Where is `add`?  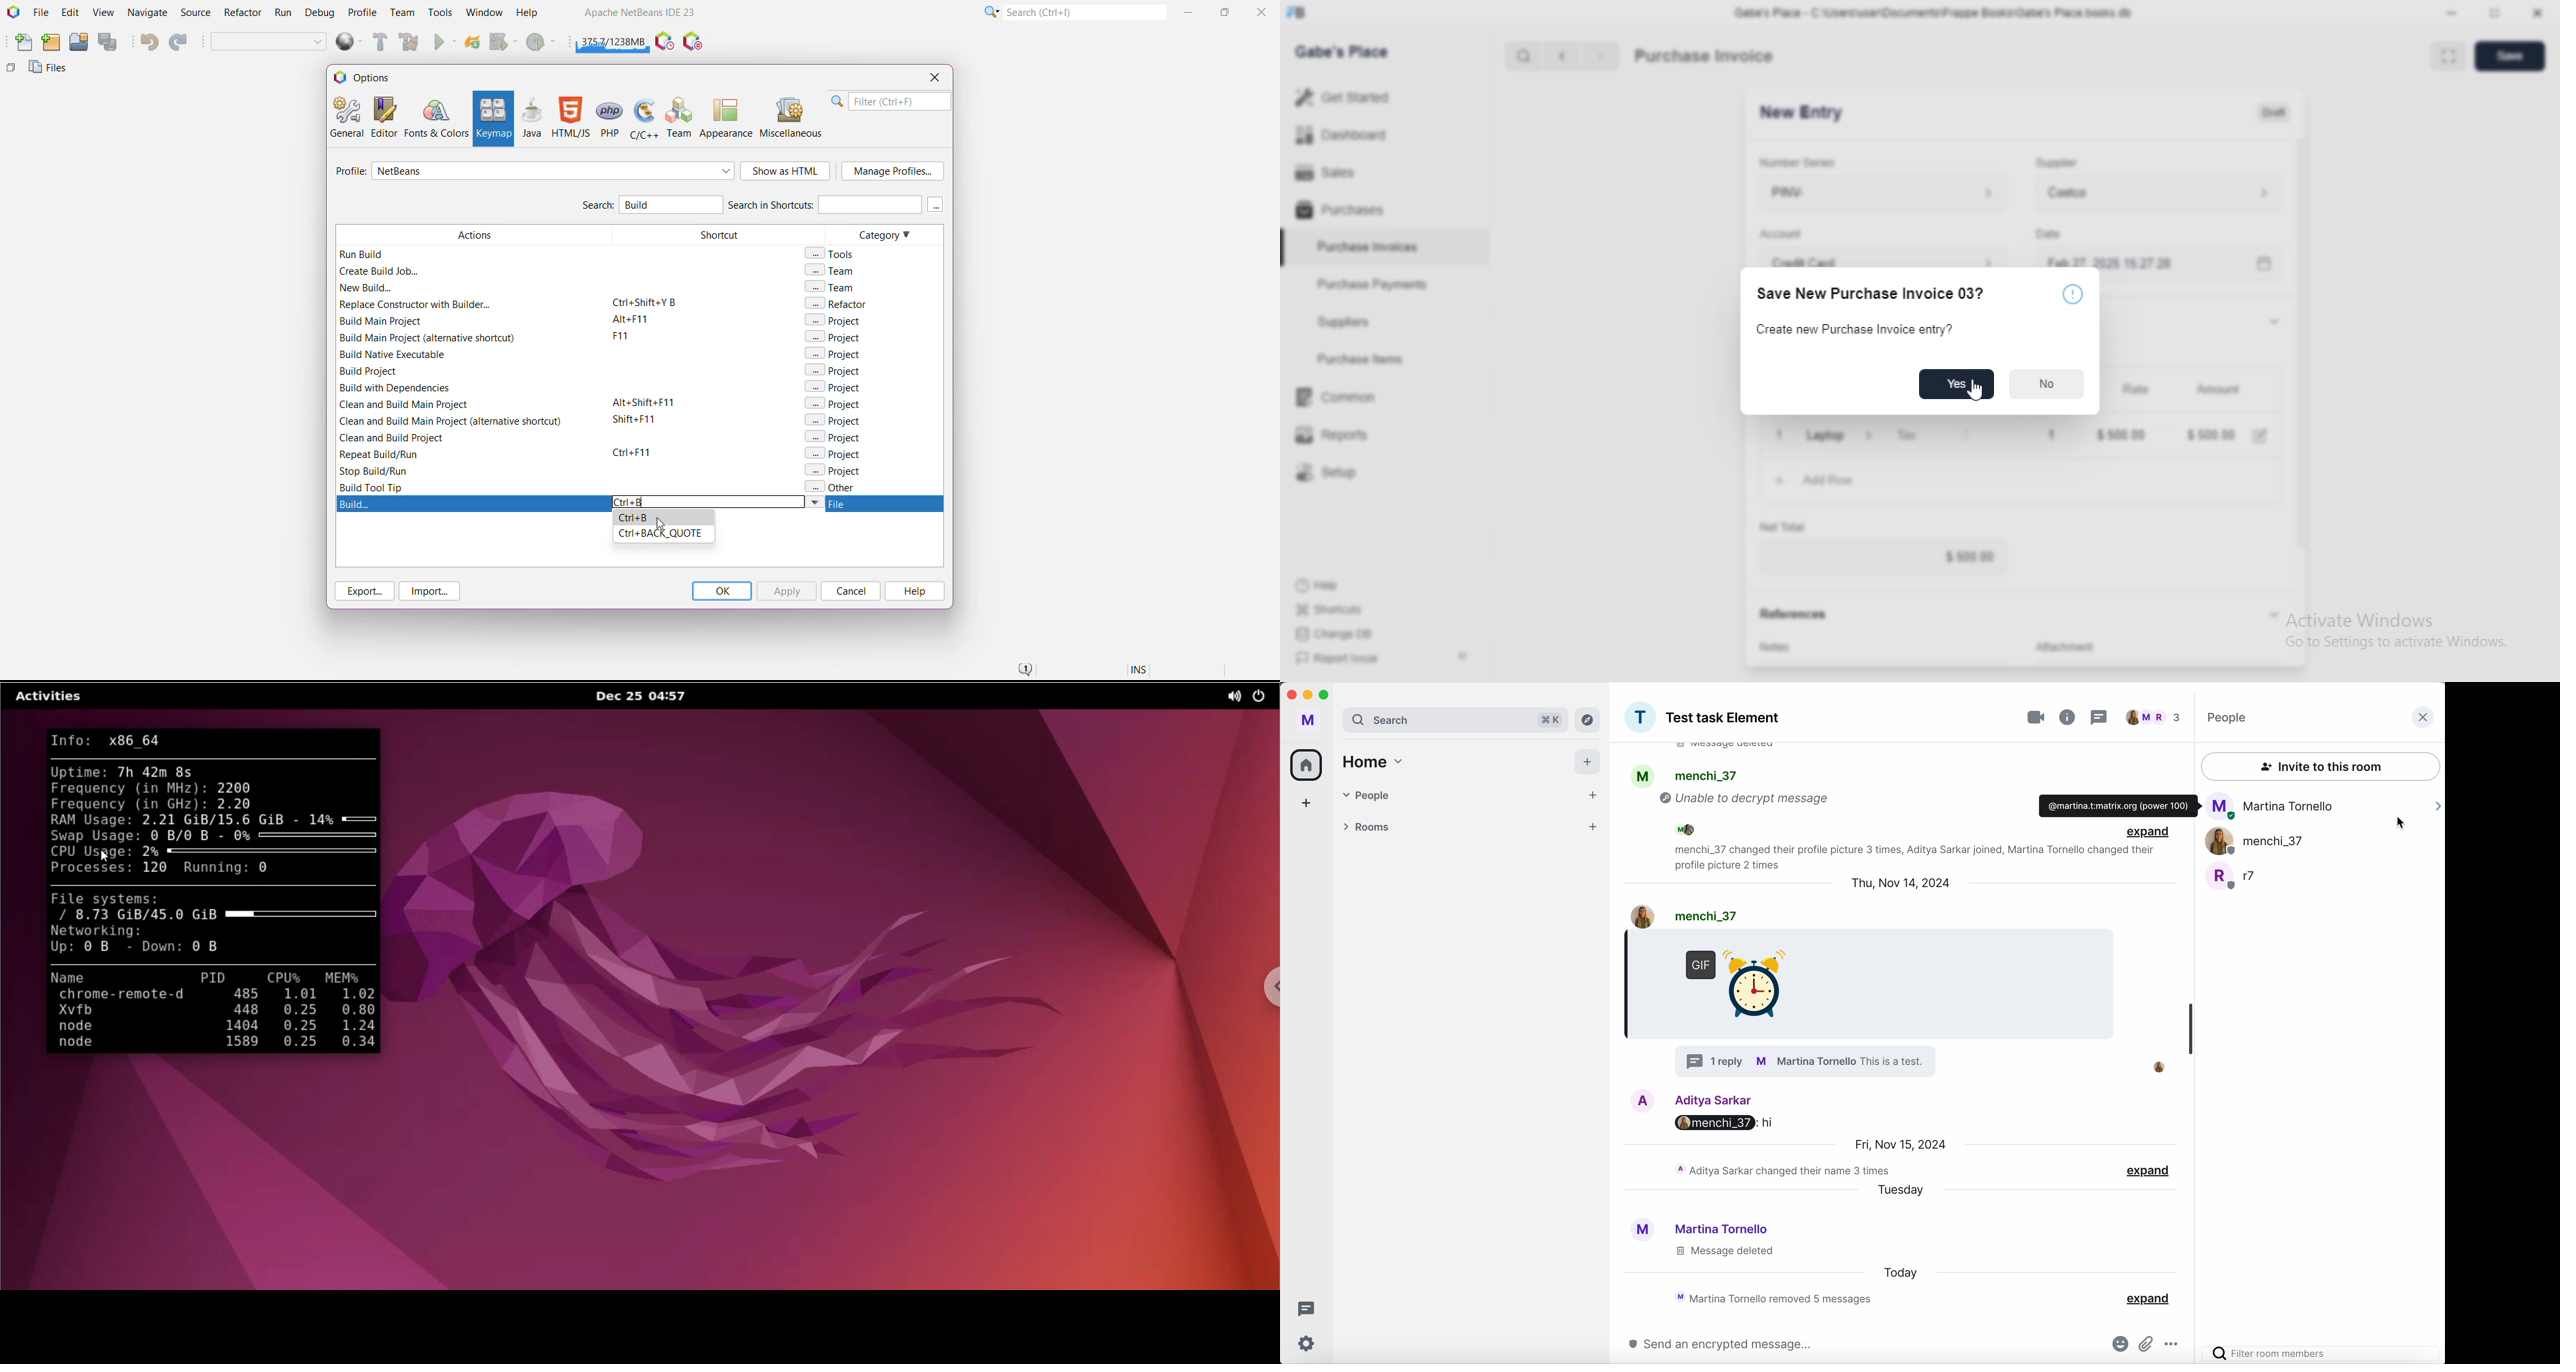 add is located at coordinates (1590, 796).